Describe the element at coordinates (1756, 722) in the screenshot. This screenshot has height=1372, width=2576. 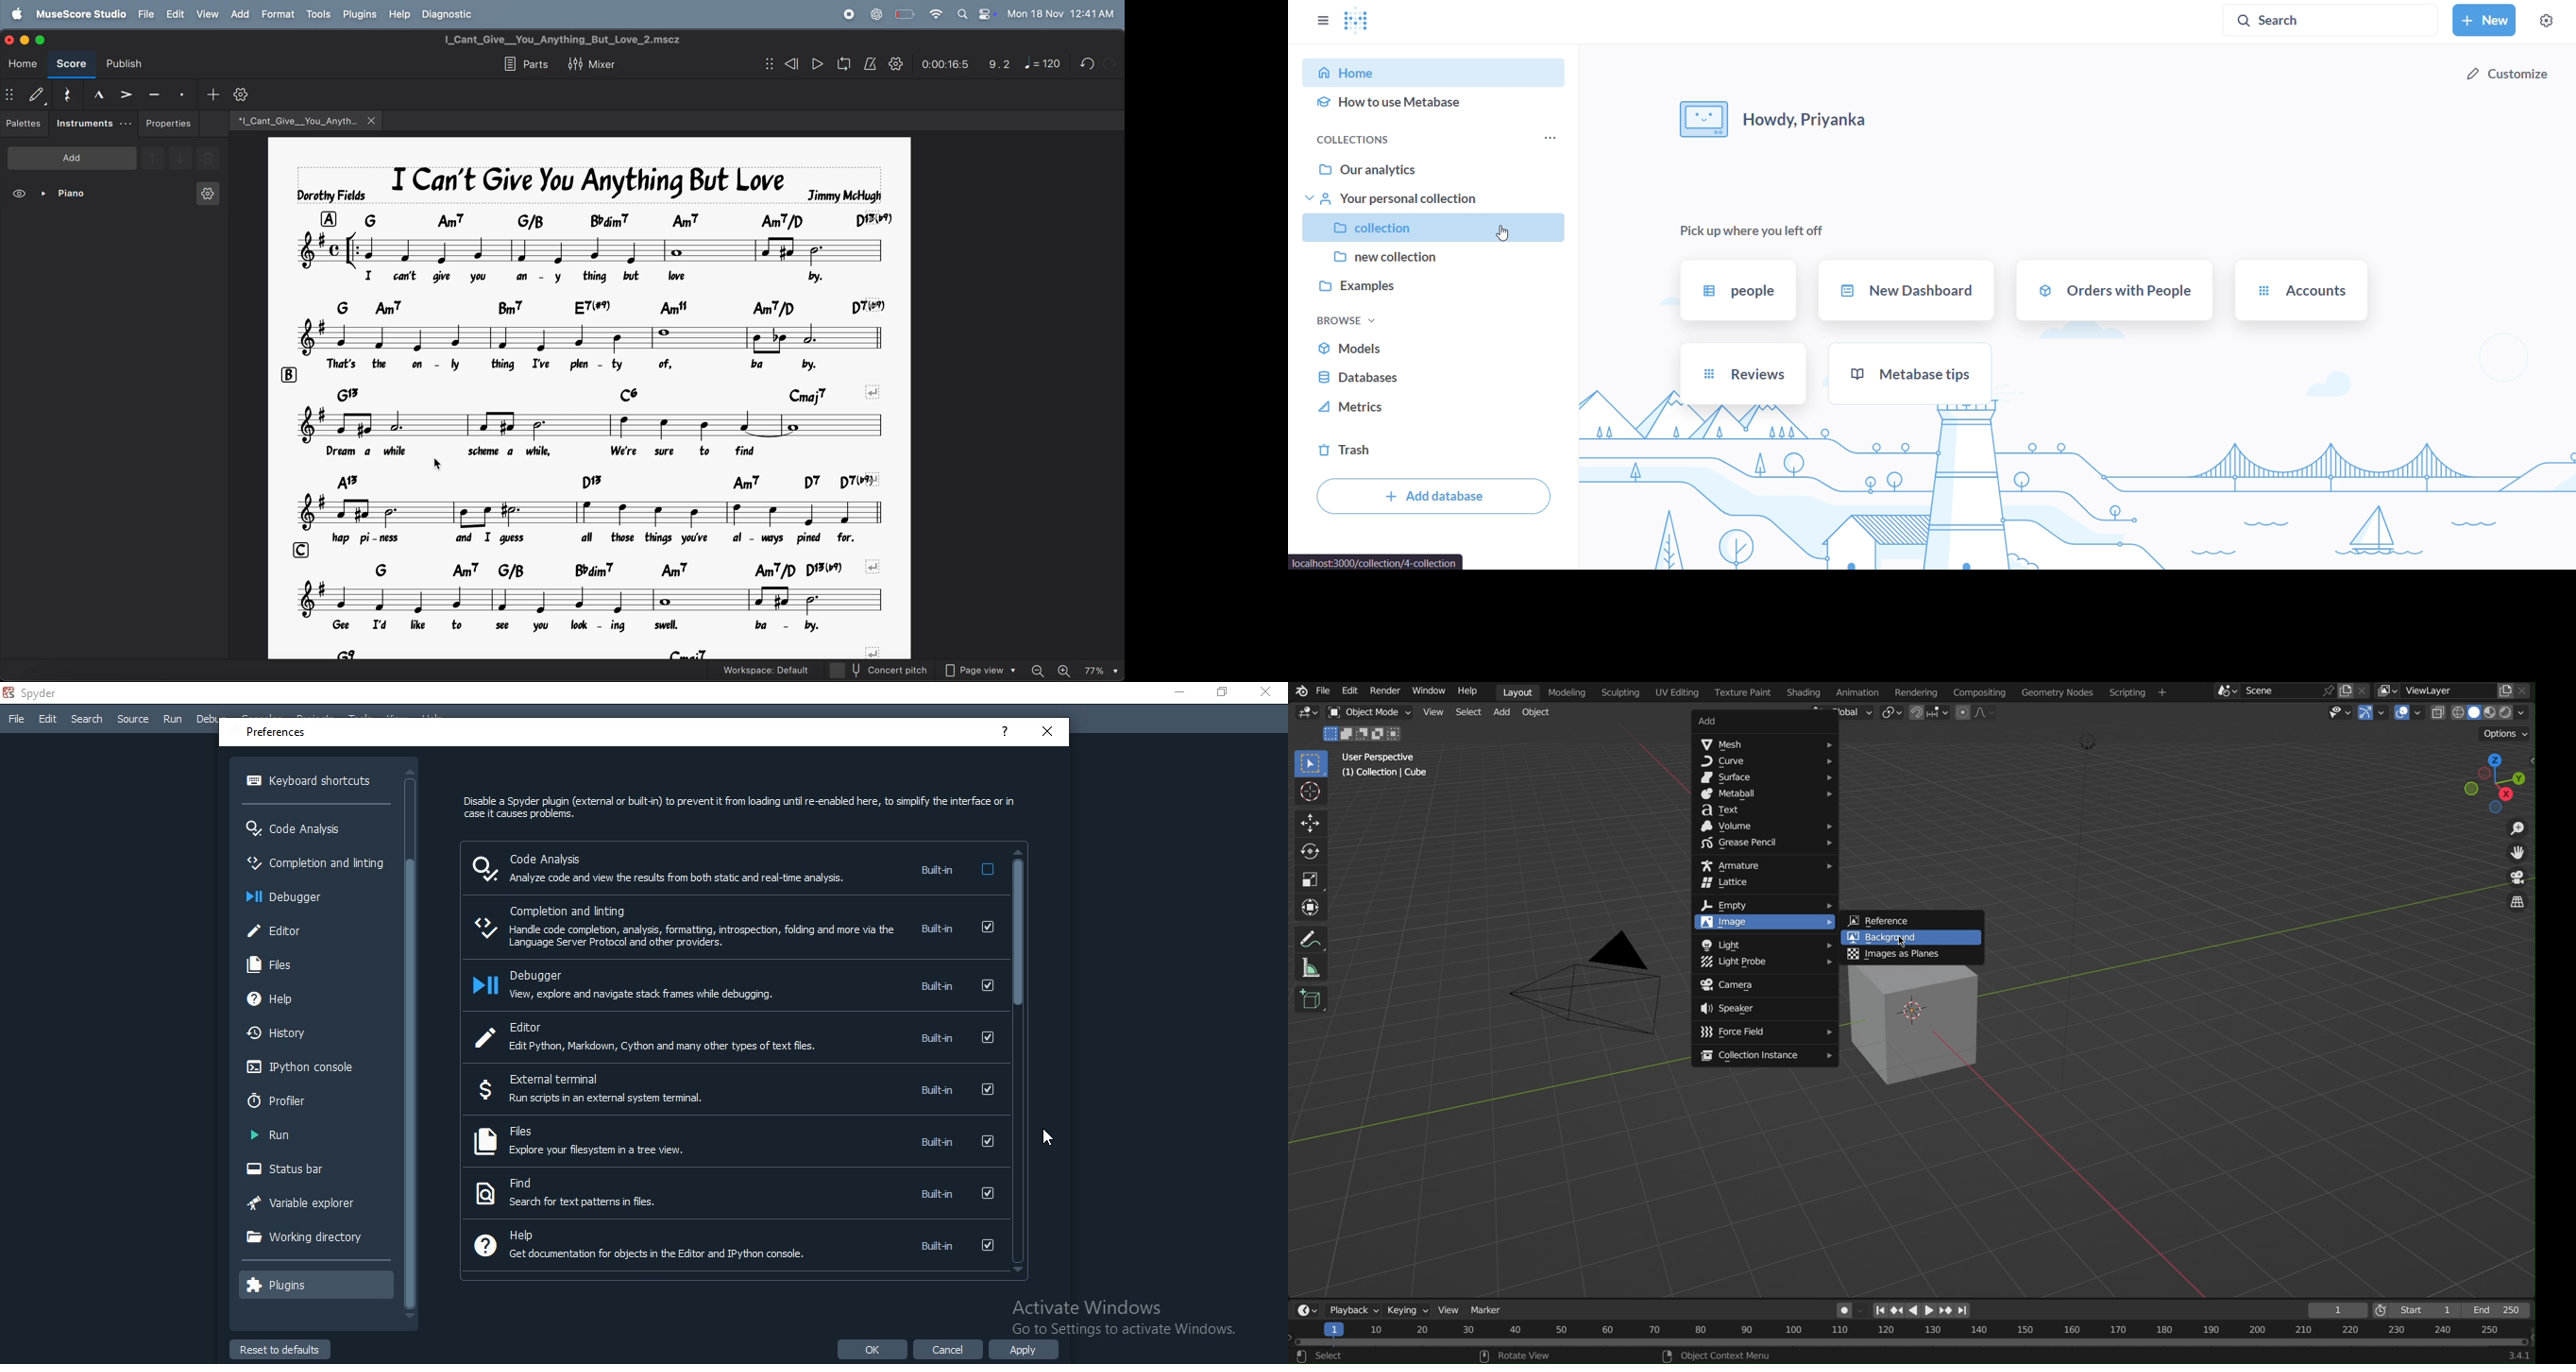
I see `Add` at that location.